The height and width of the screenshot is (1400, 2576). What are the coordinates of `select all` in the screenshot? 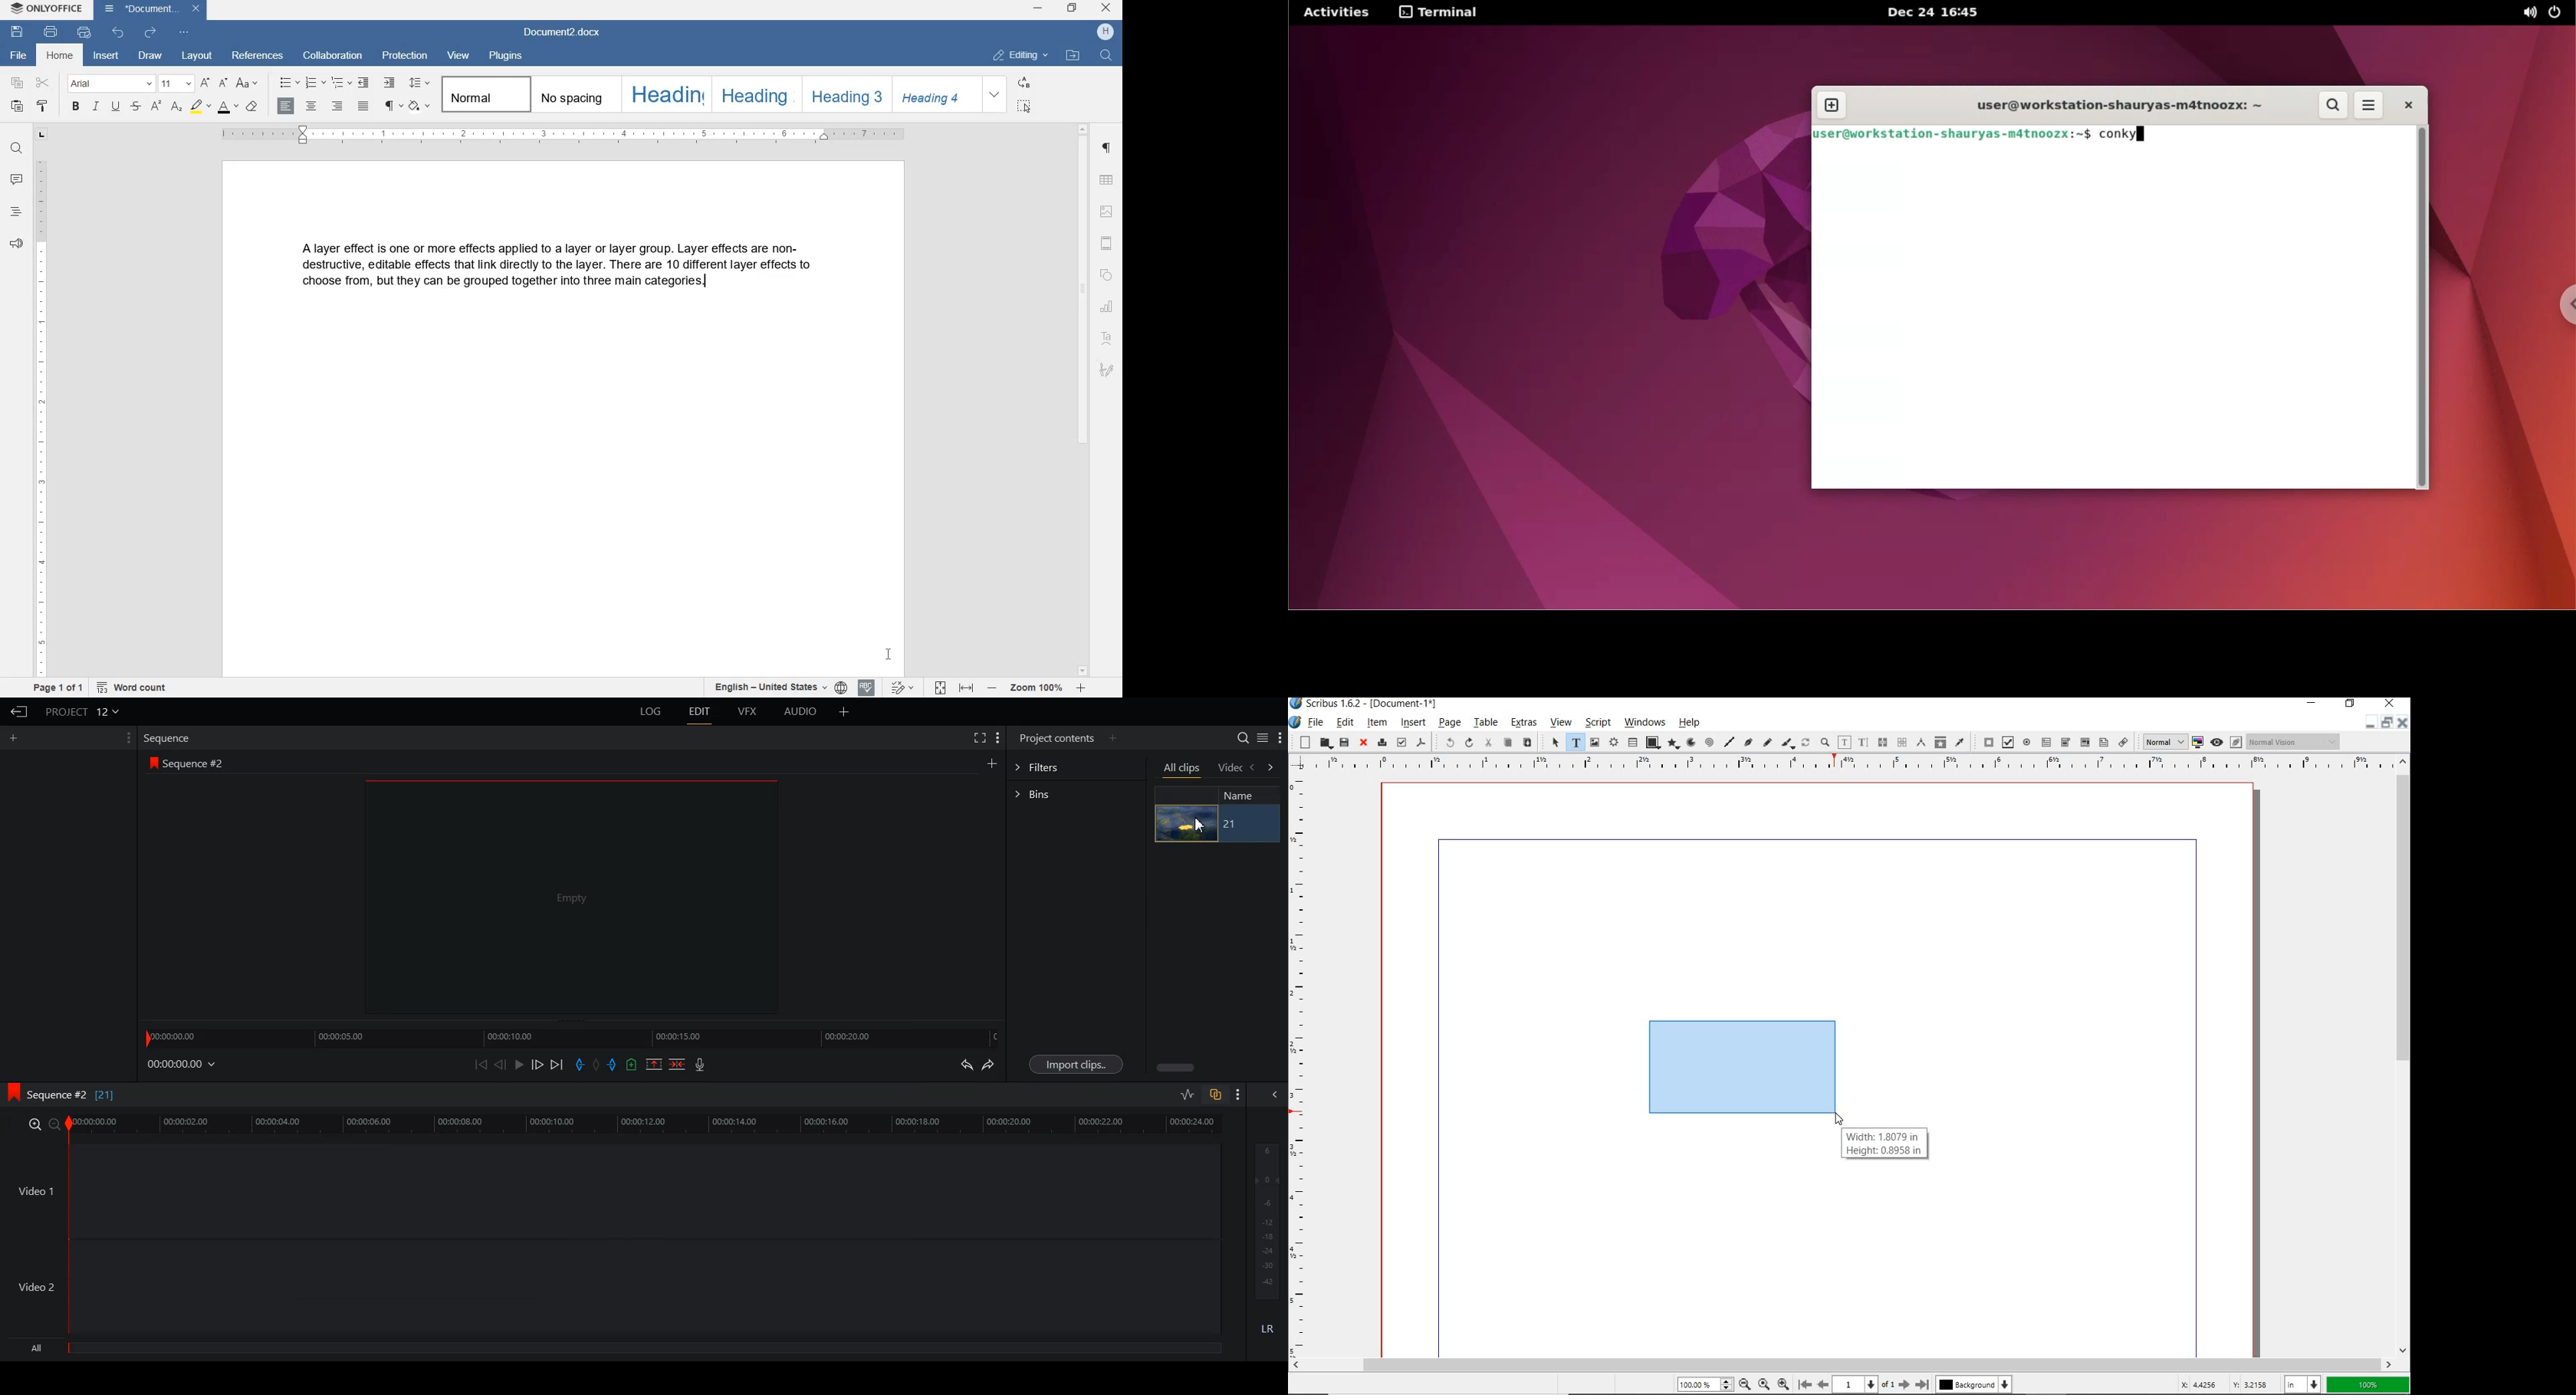 It's located at (1025, 106).